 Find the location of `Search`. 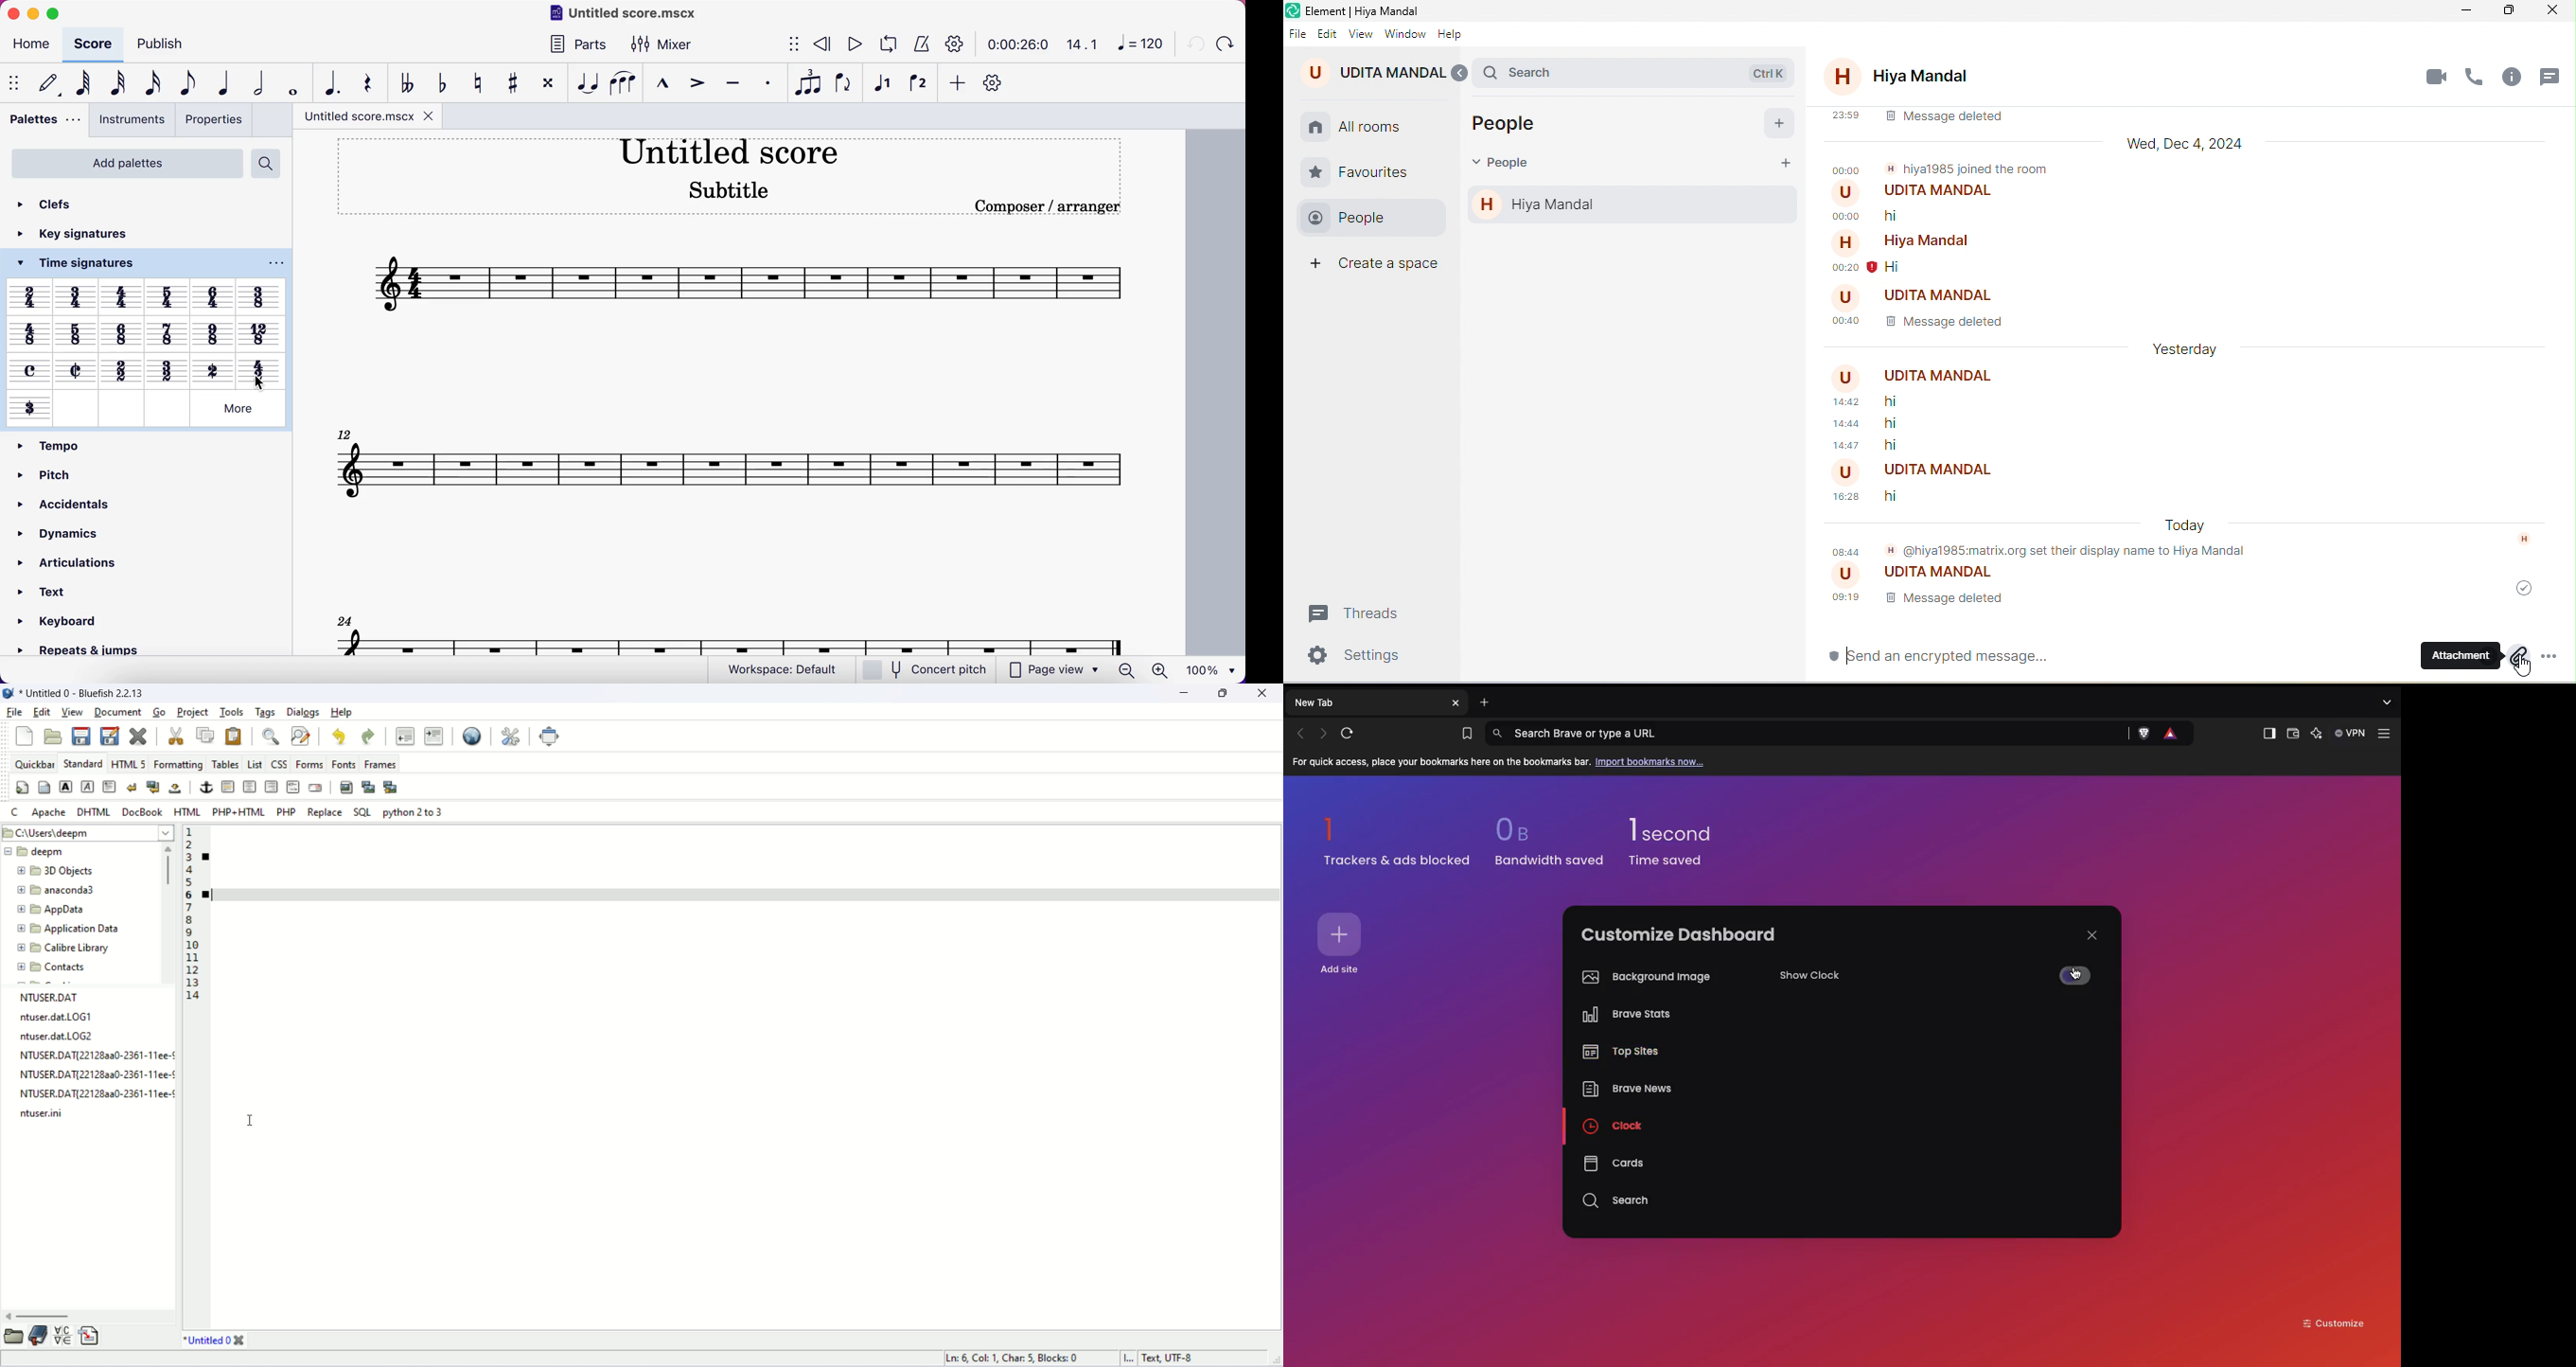

Search is located at coordinates (1617, 1201).